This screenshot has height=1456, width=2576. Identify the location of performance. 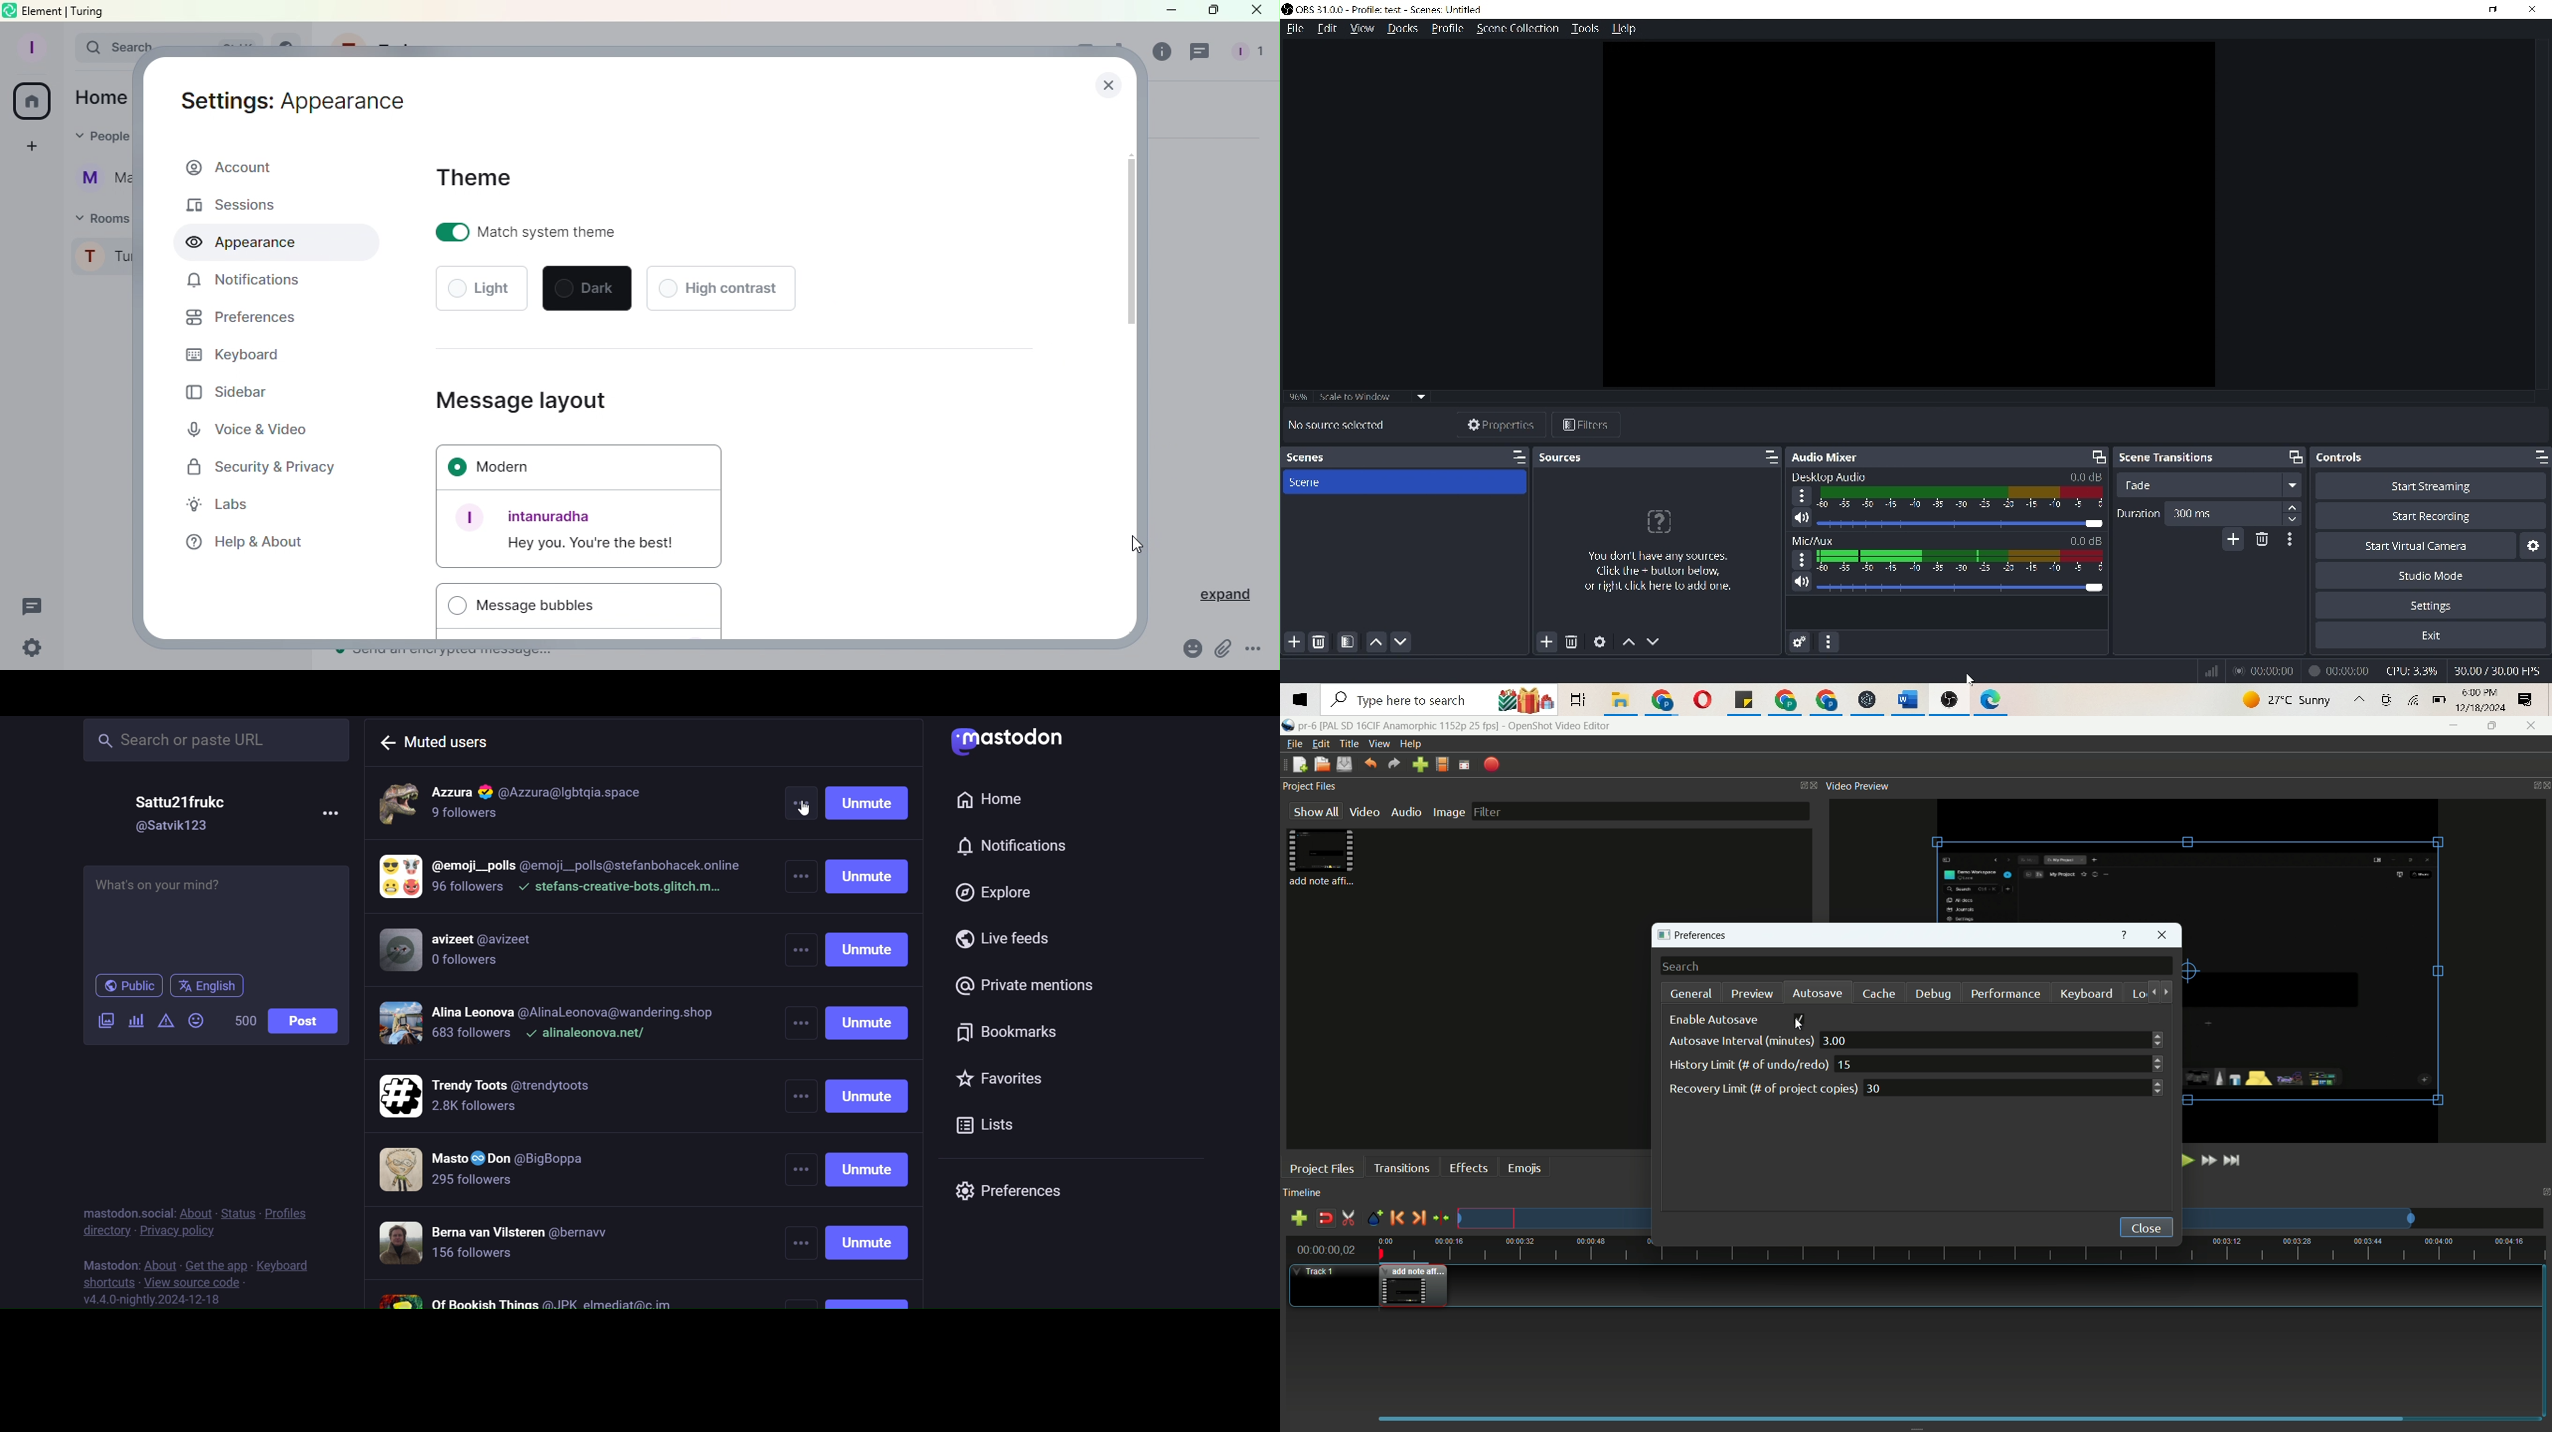
(2006, 994).